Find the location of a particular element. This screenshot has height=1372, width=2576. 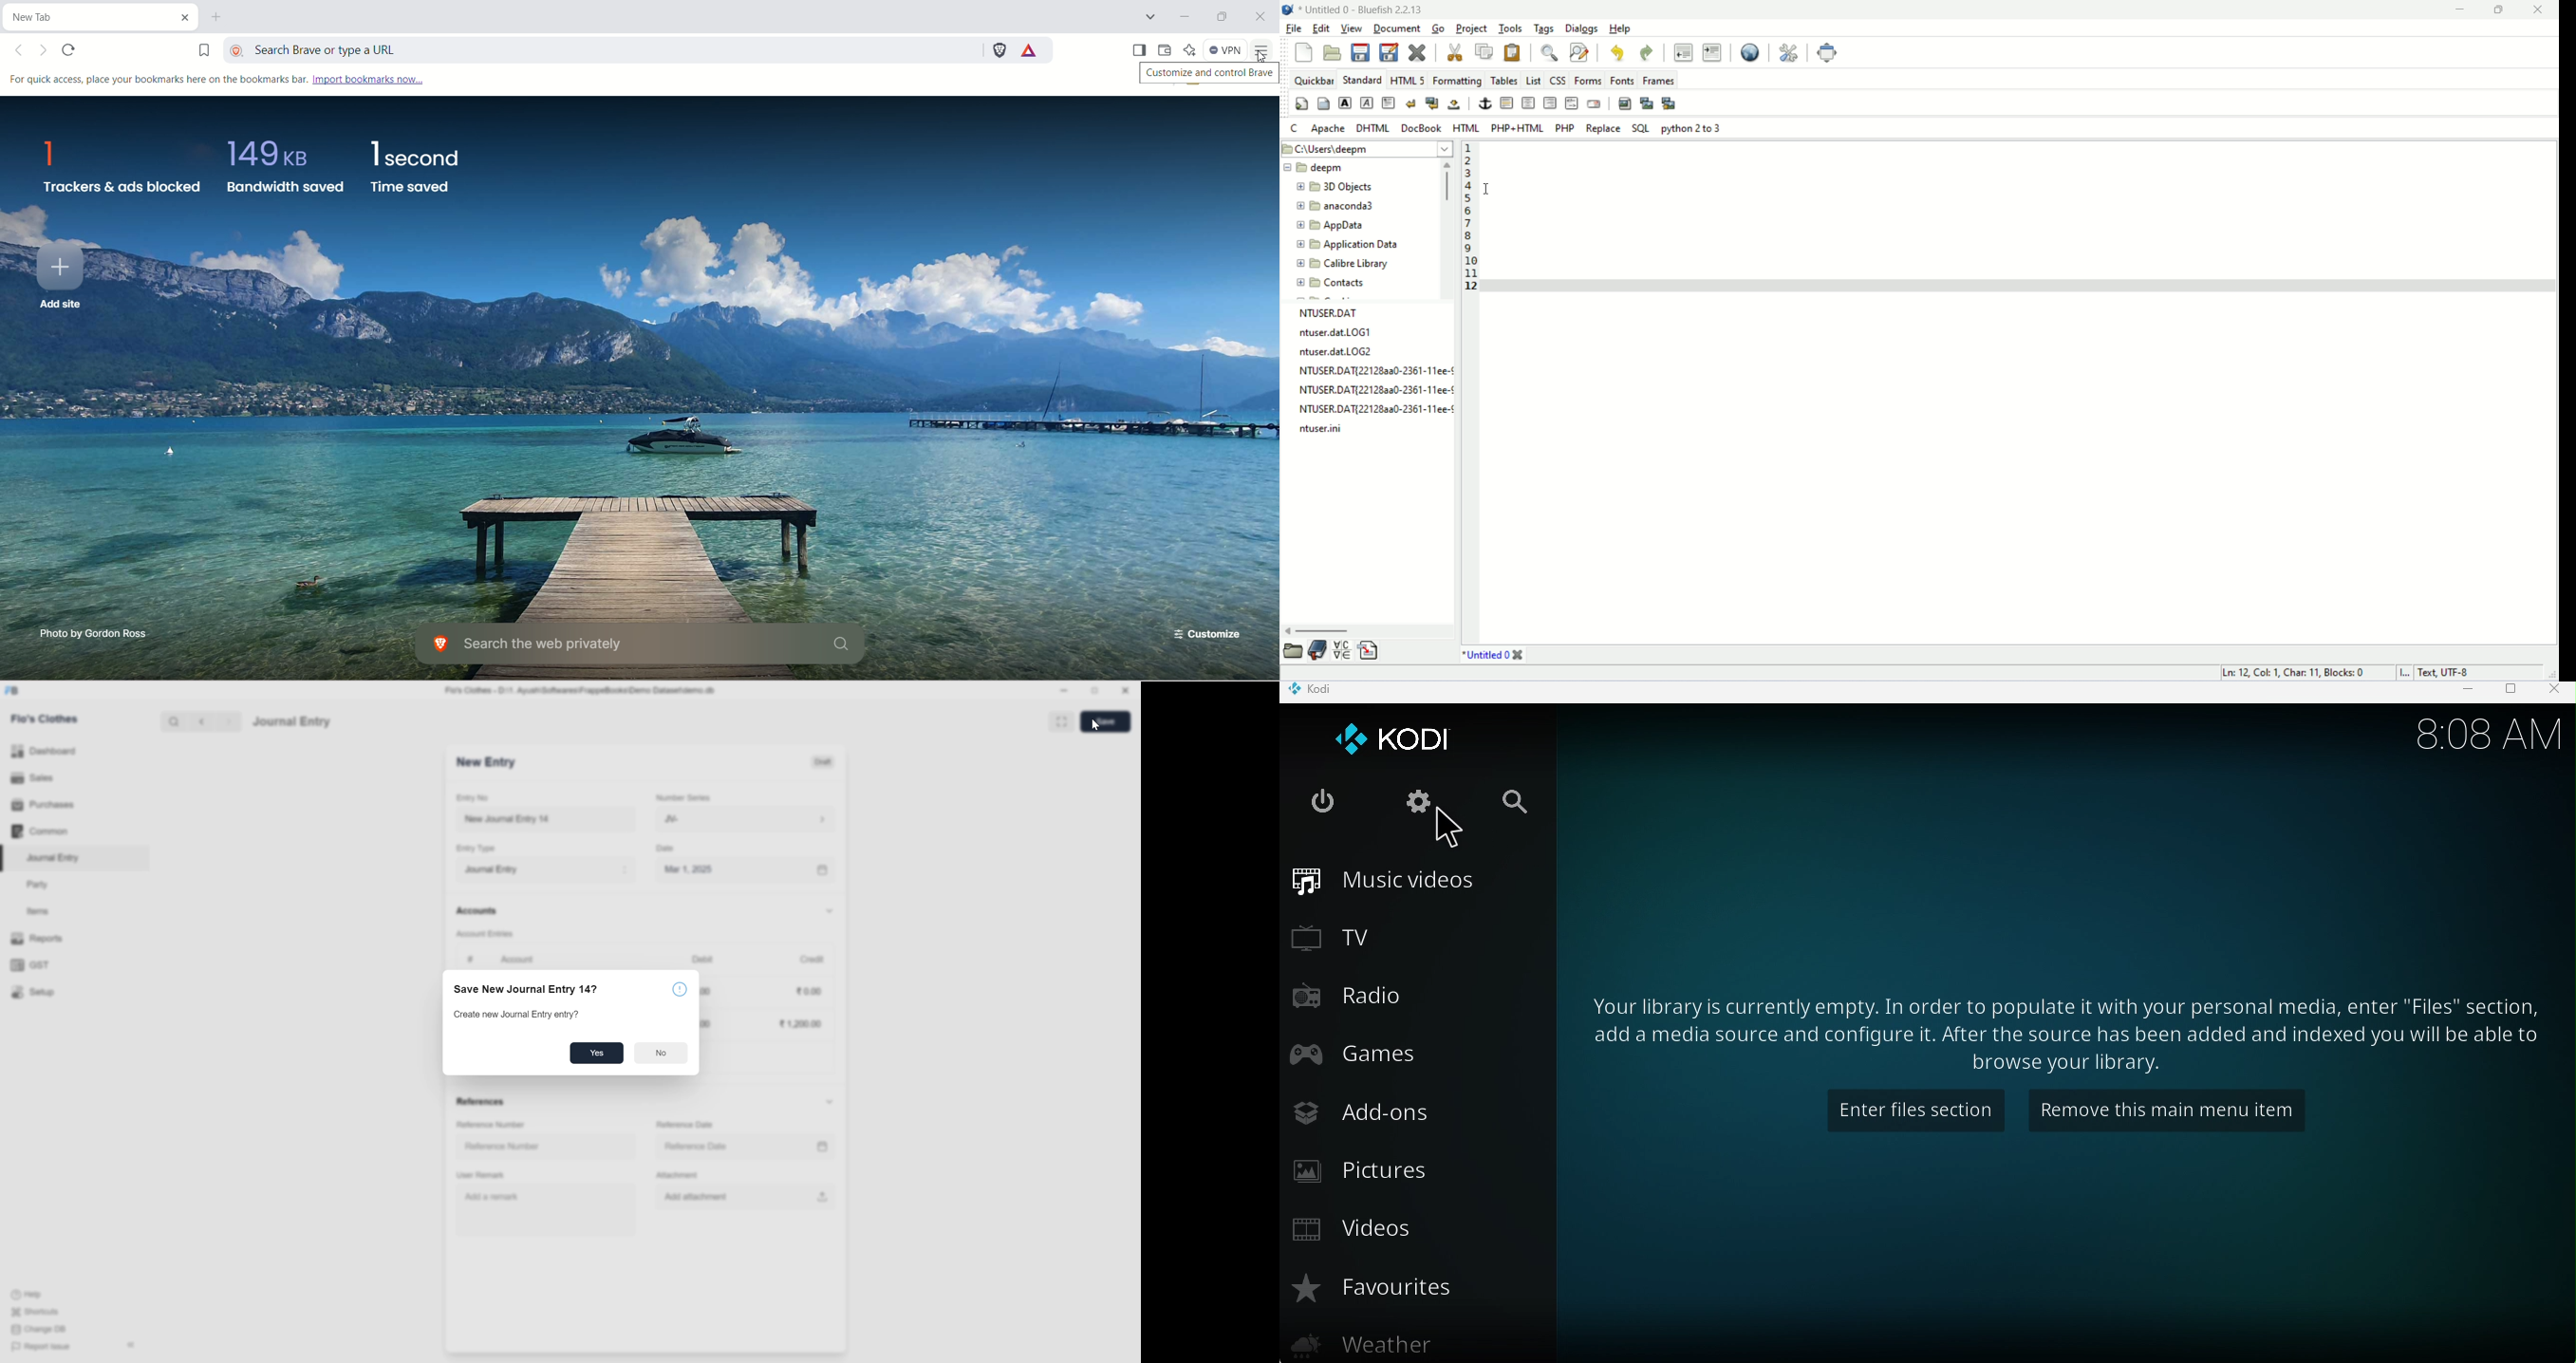

Purchases is located at coordinates (45, 805).